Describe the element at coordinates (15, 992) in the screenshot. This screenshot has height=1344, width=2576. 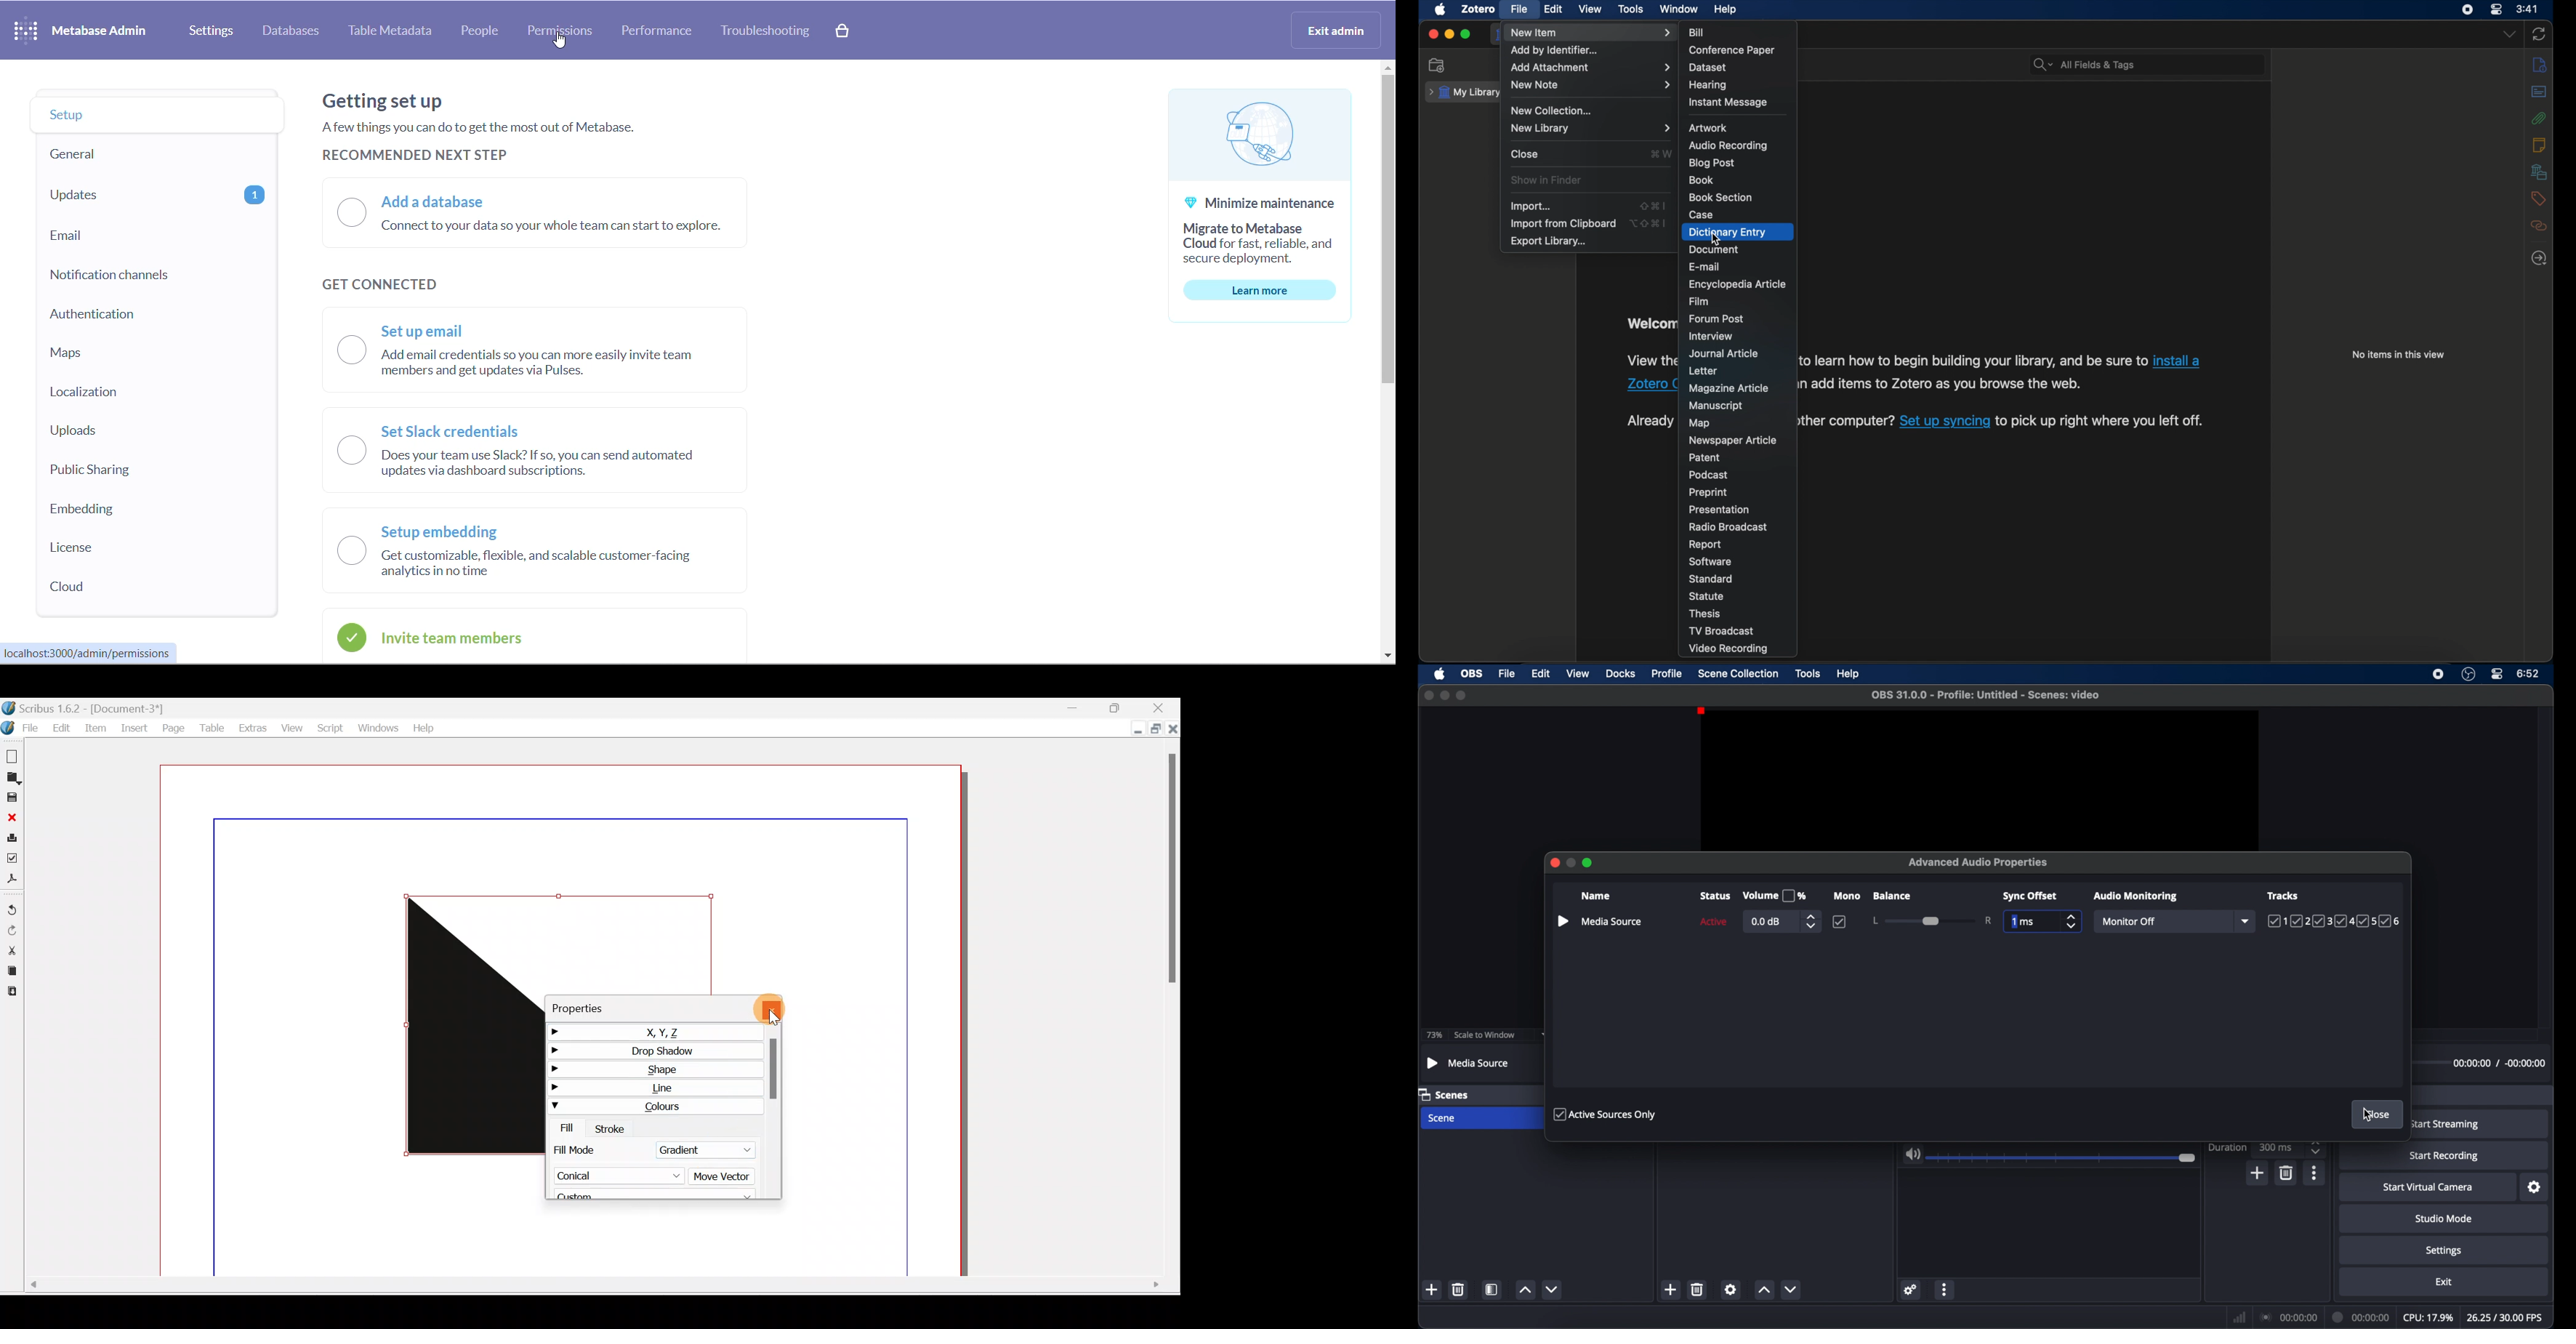
I see `Paste` at that location.